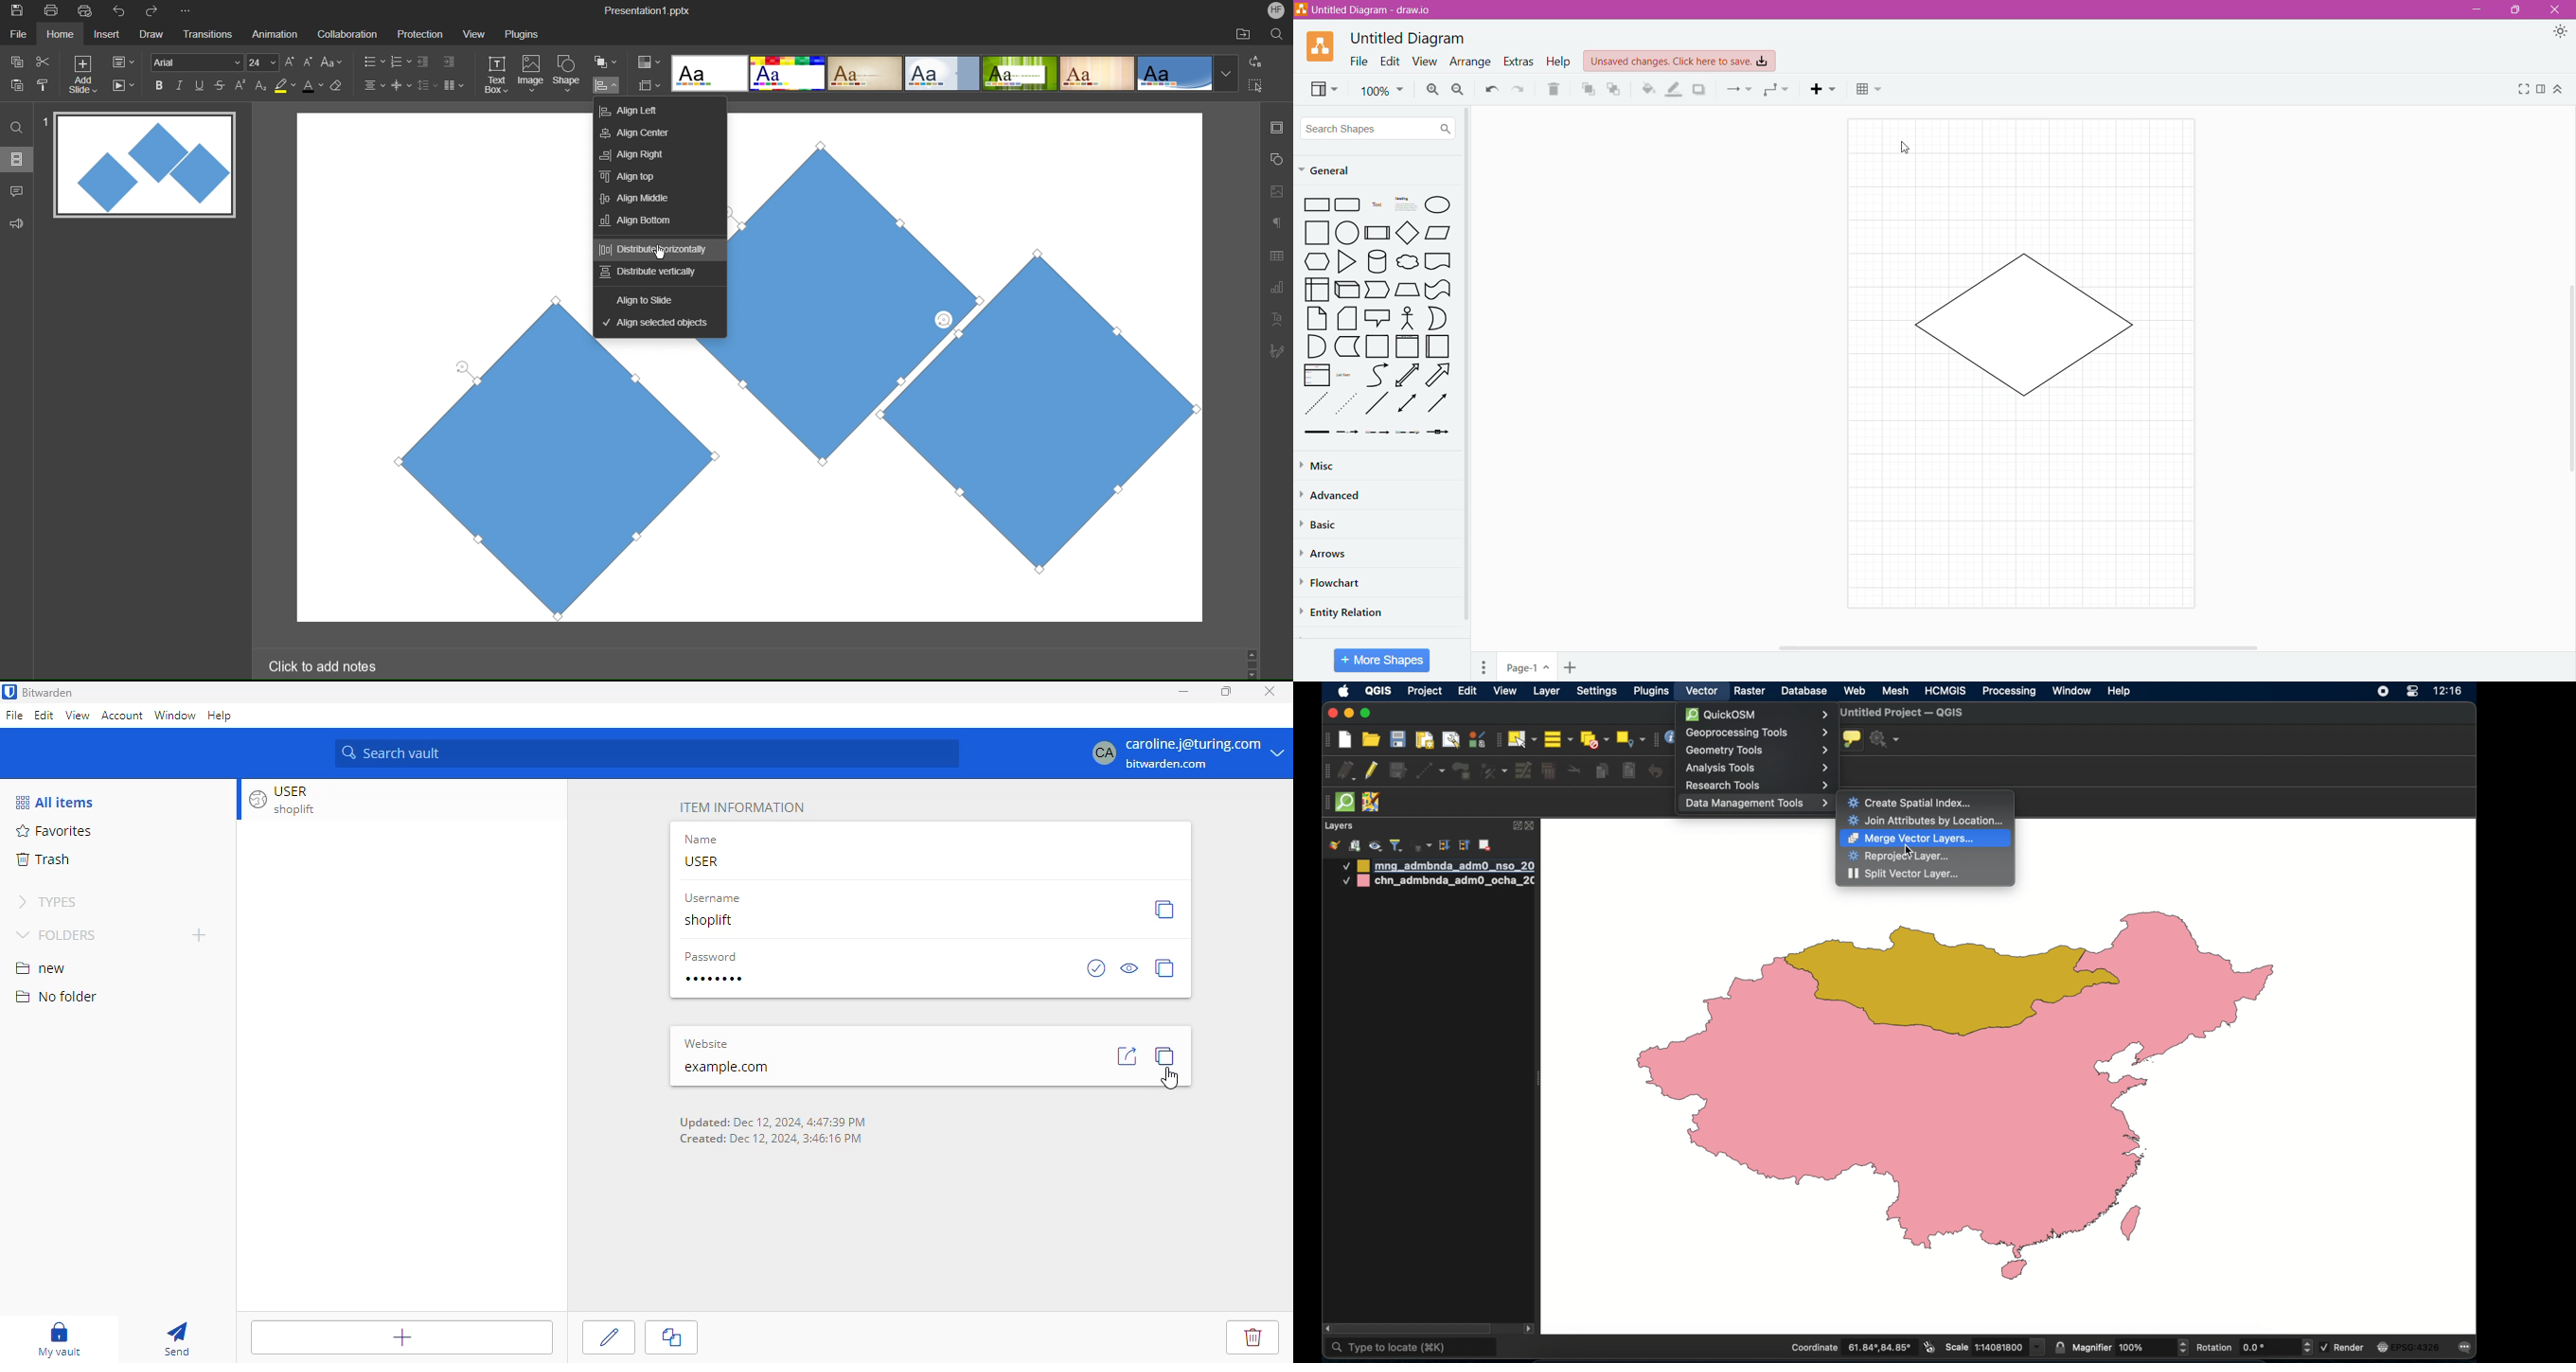 This screenshot has width=2576, height=1372. I want to click on account, so click(123, 716).